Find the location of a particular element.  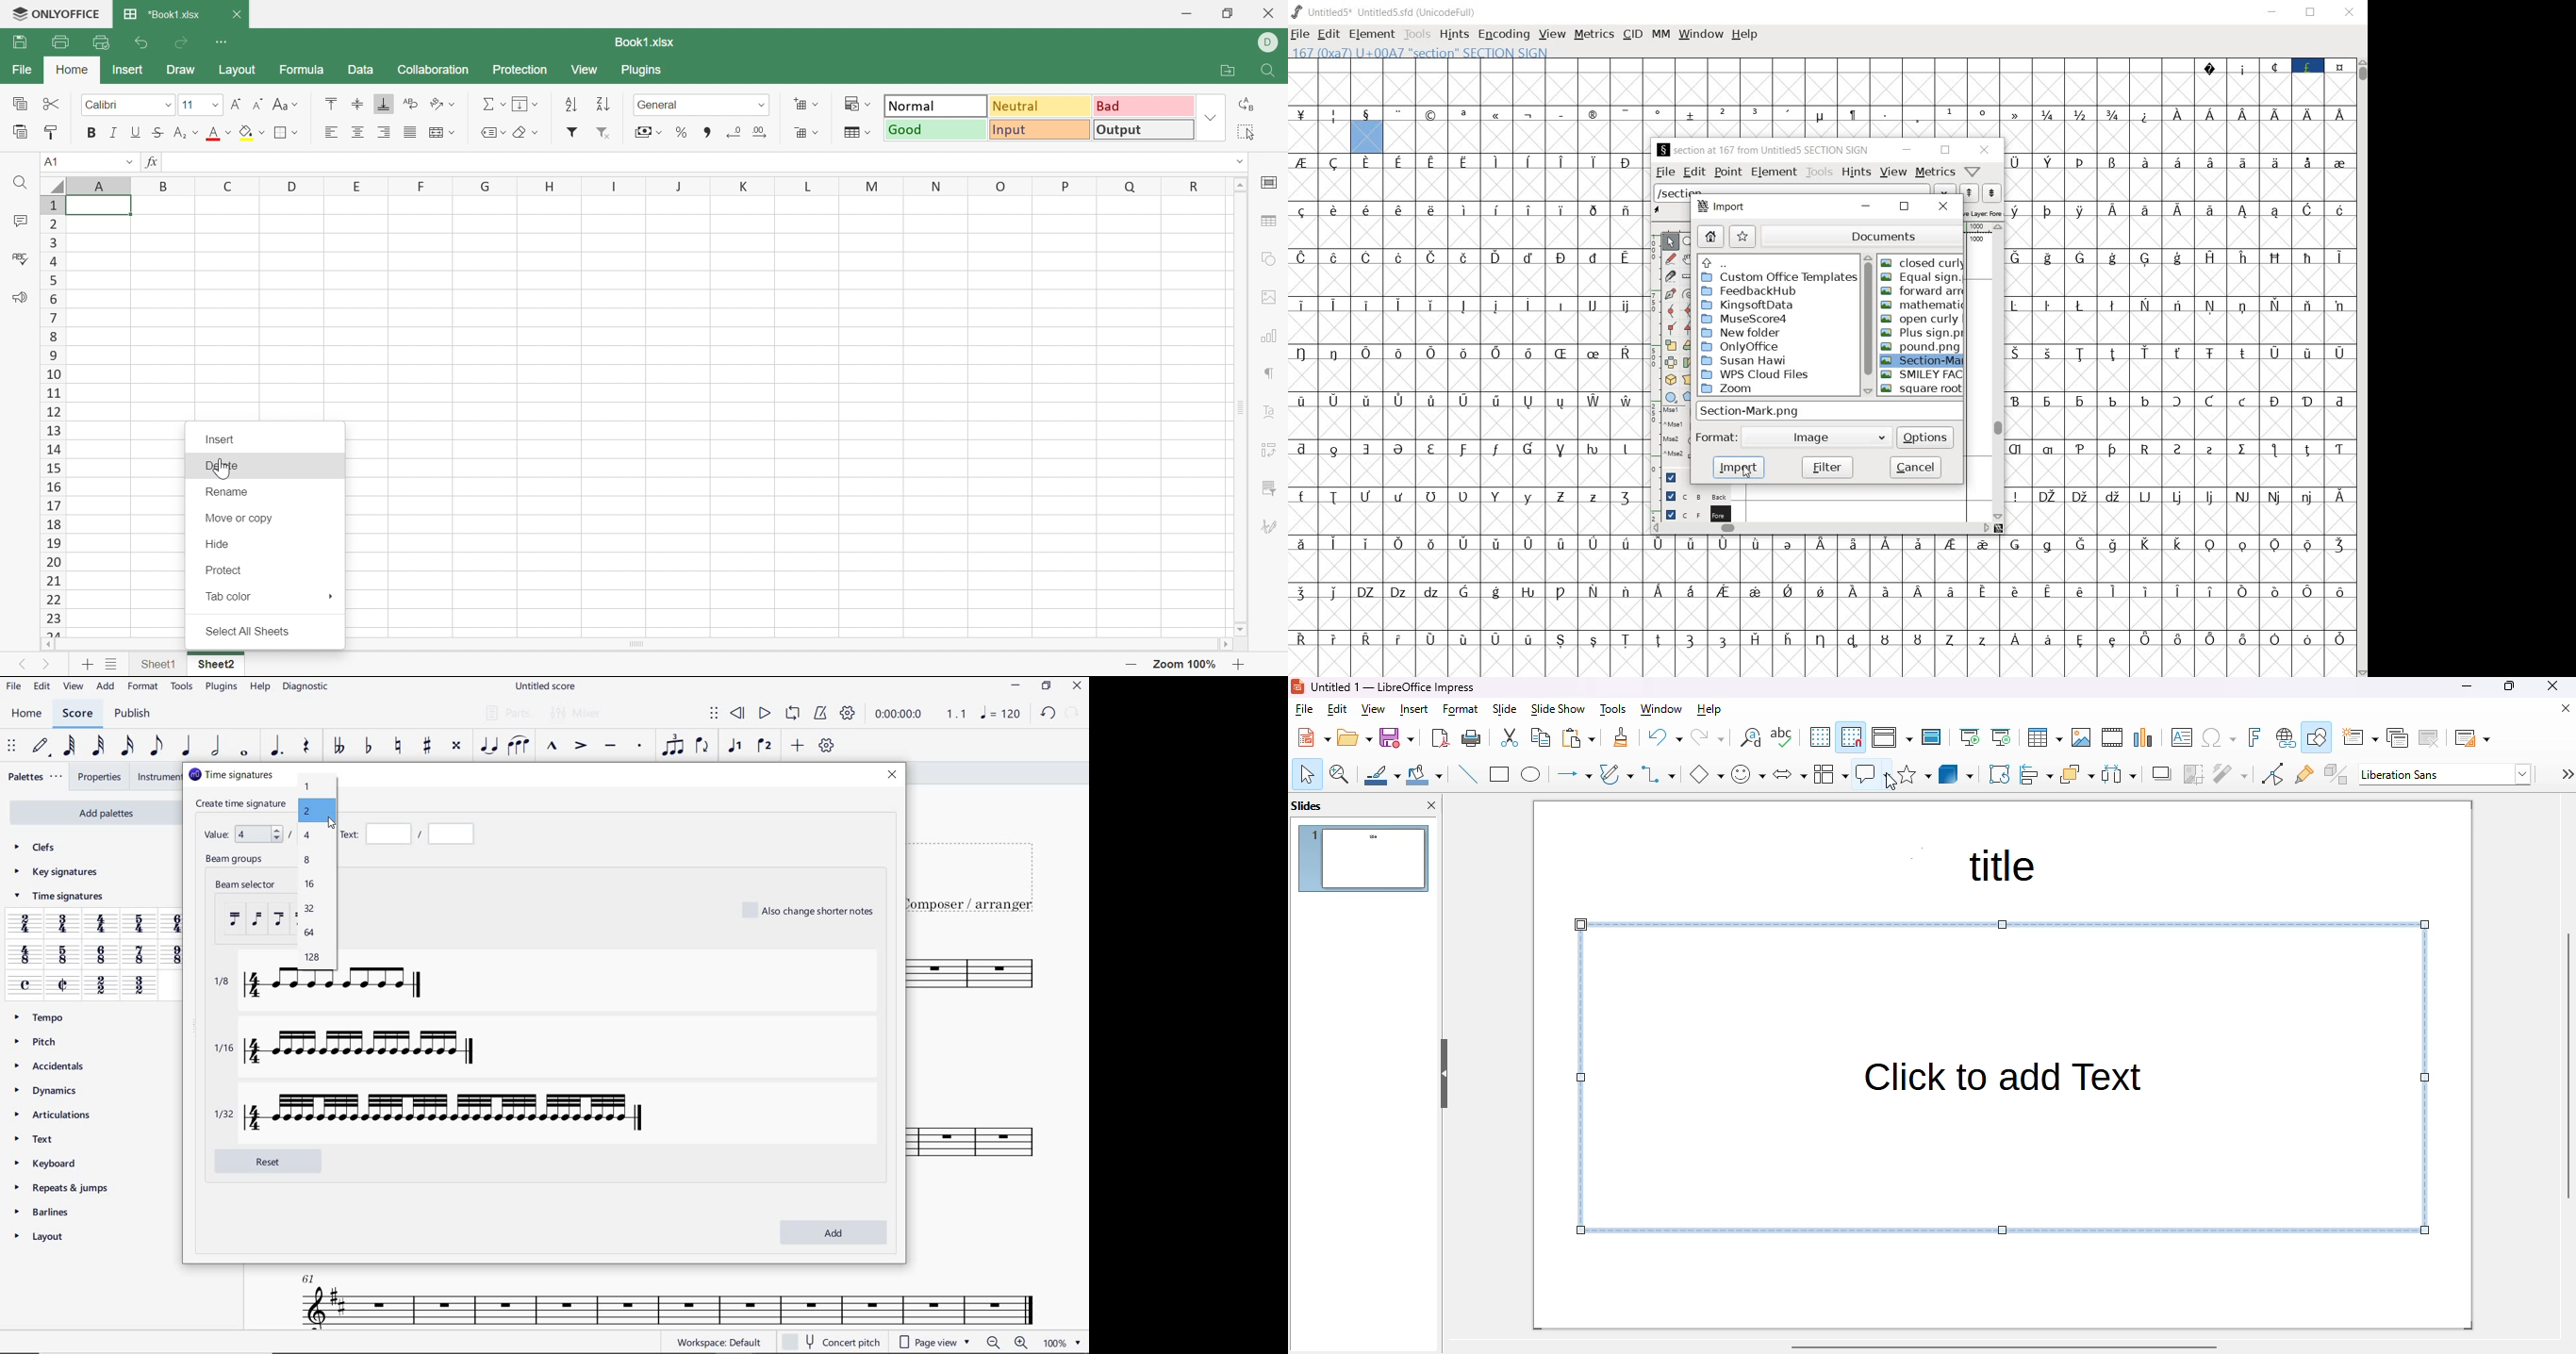

empty cells is located at coordinates (2180, 470).